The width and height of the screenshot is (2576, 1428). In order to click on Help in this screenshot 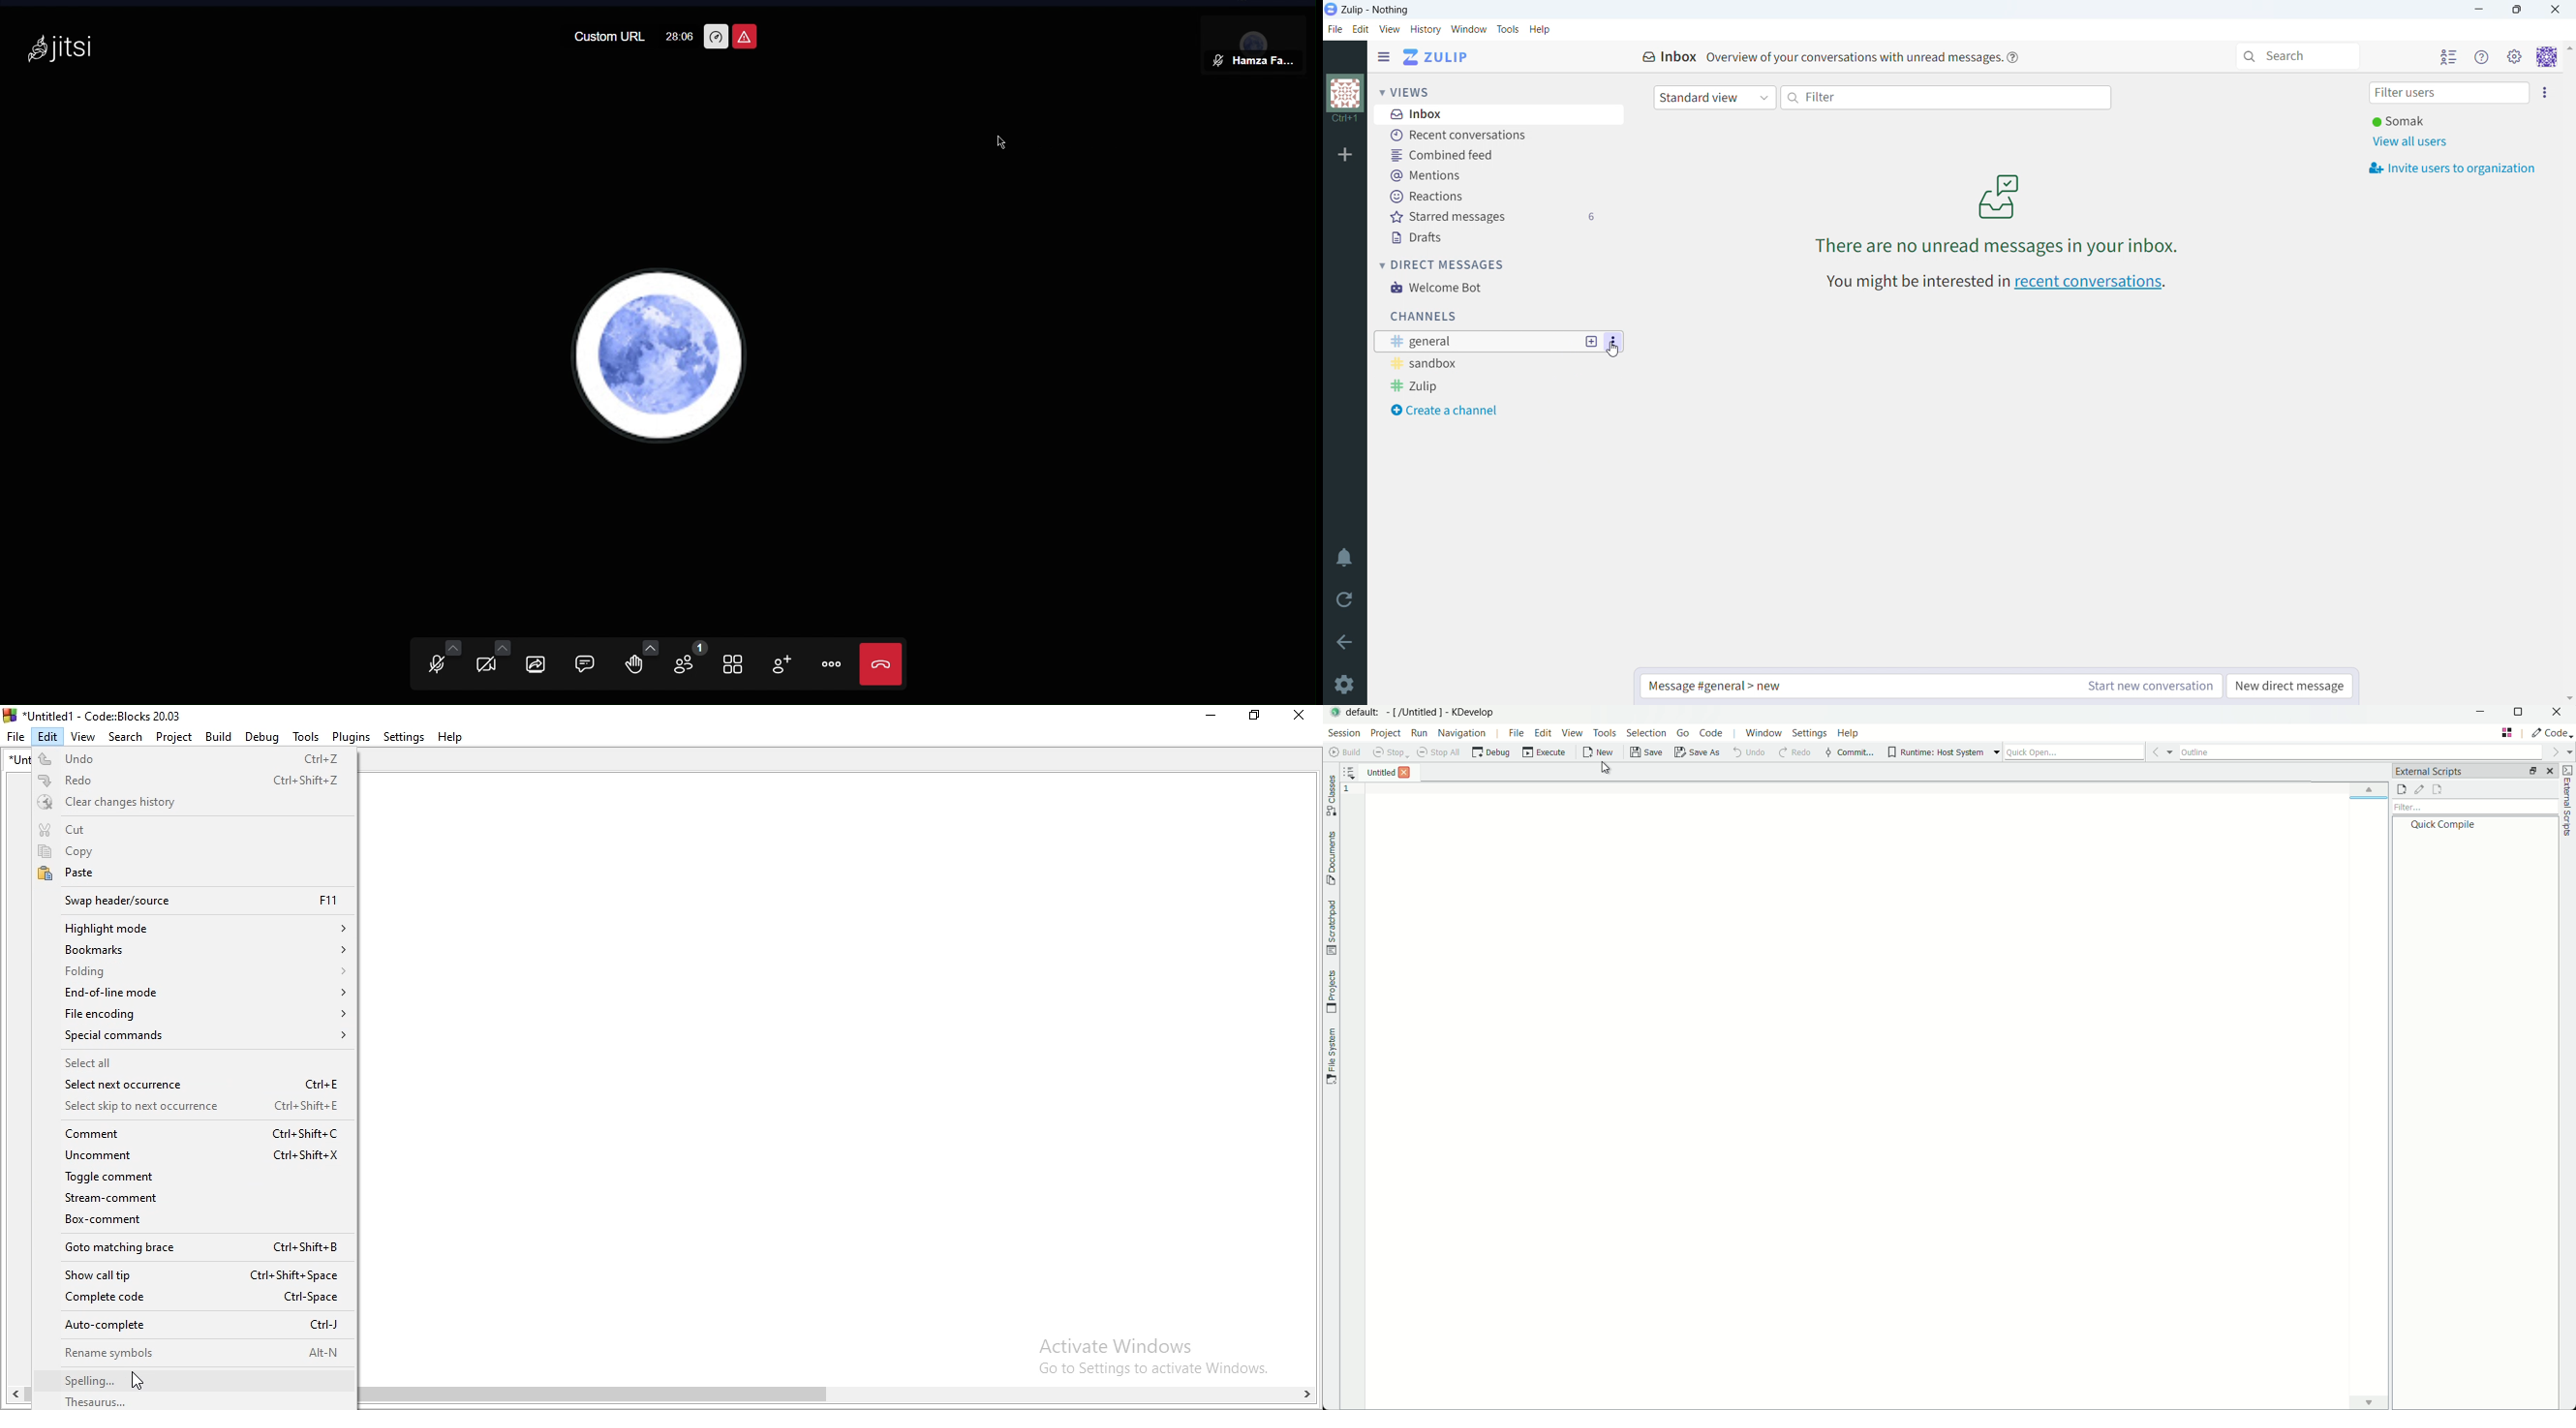, I will do `click(449, 737)`.